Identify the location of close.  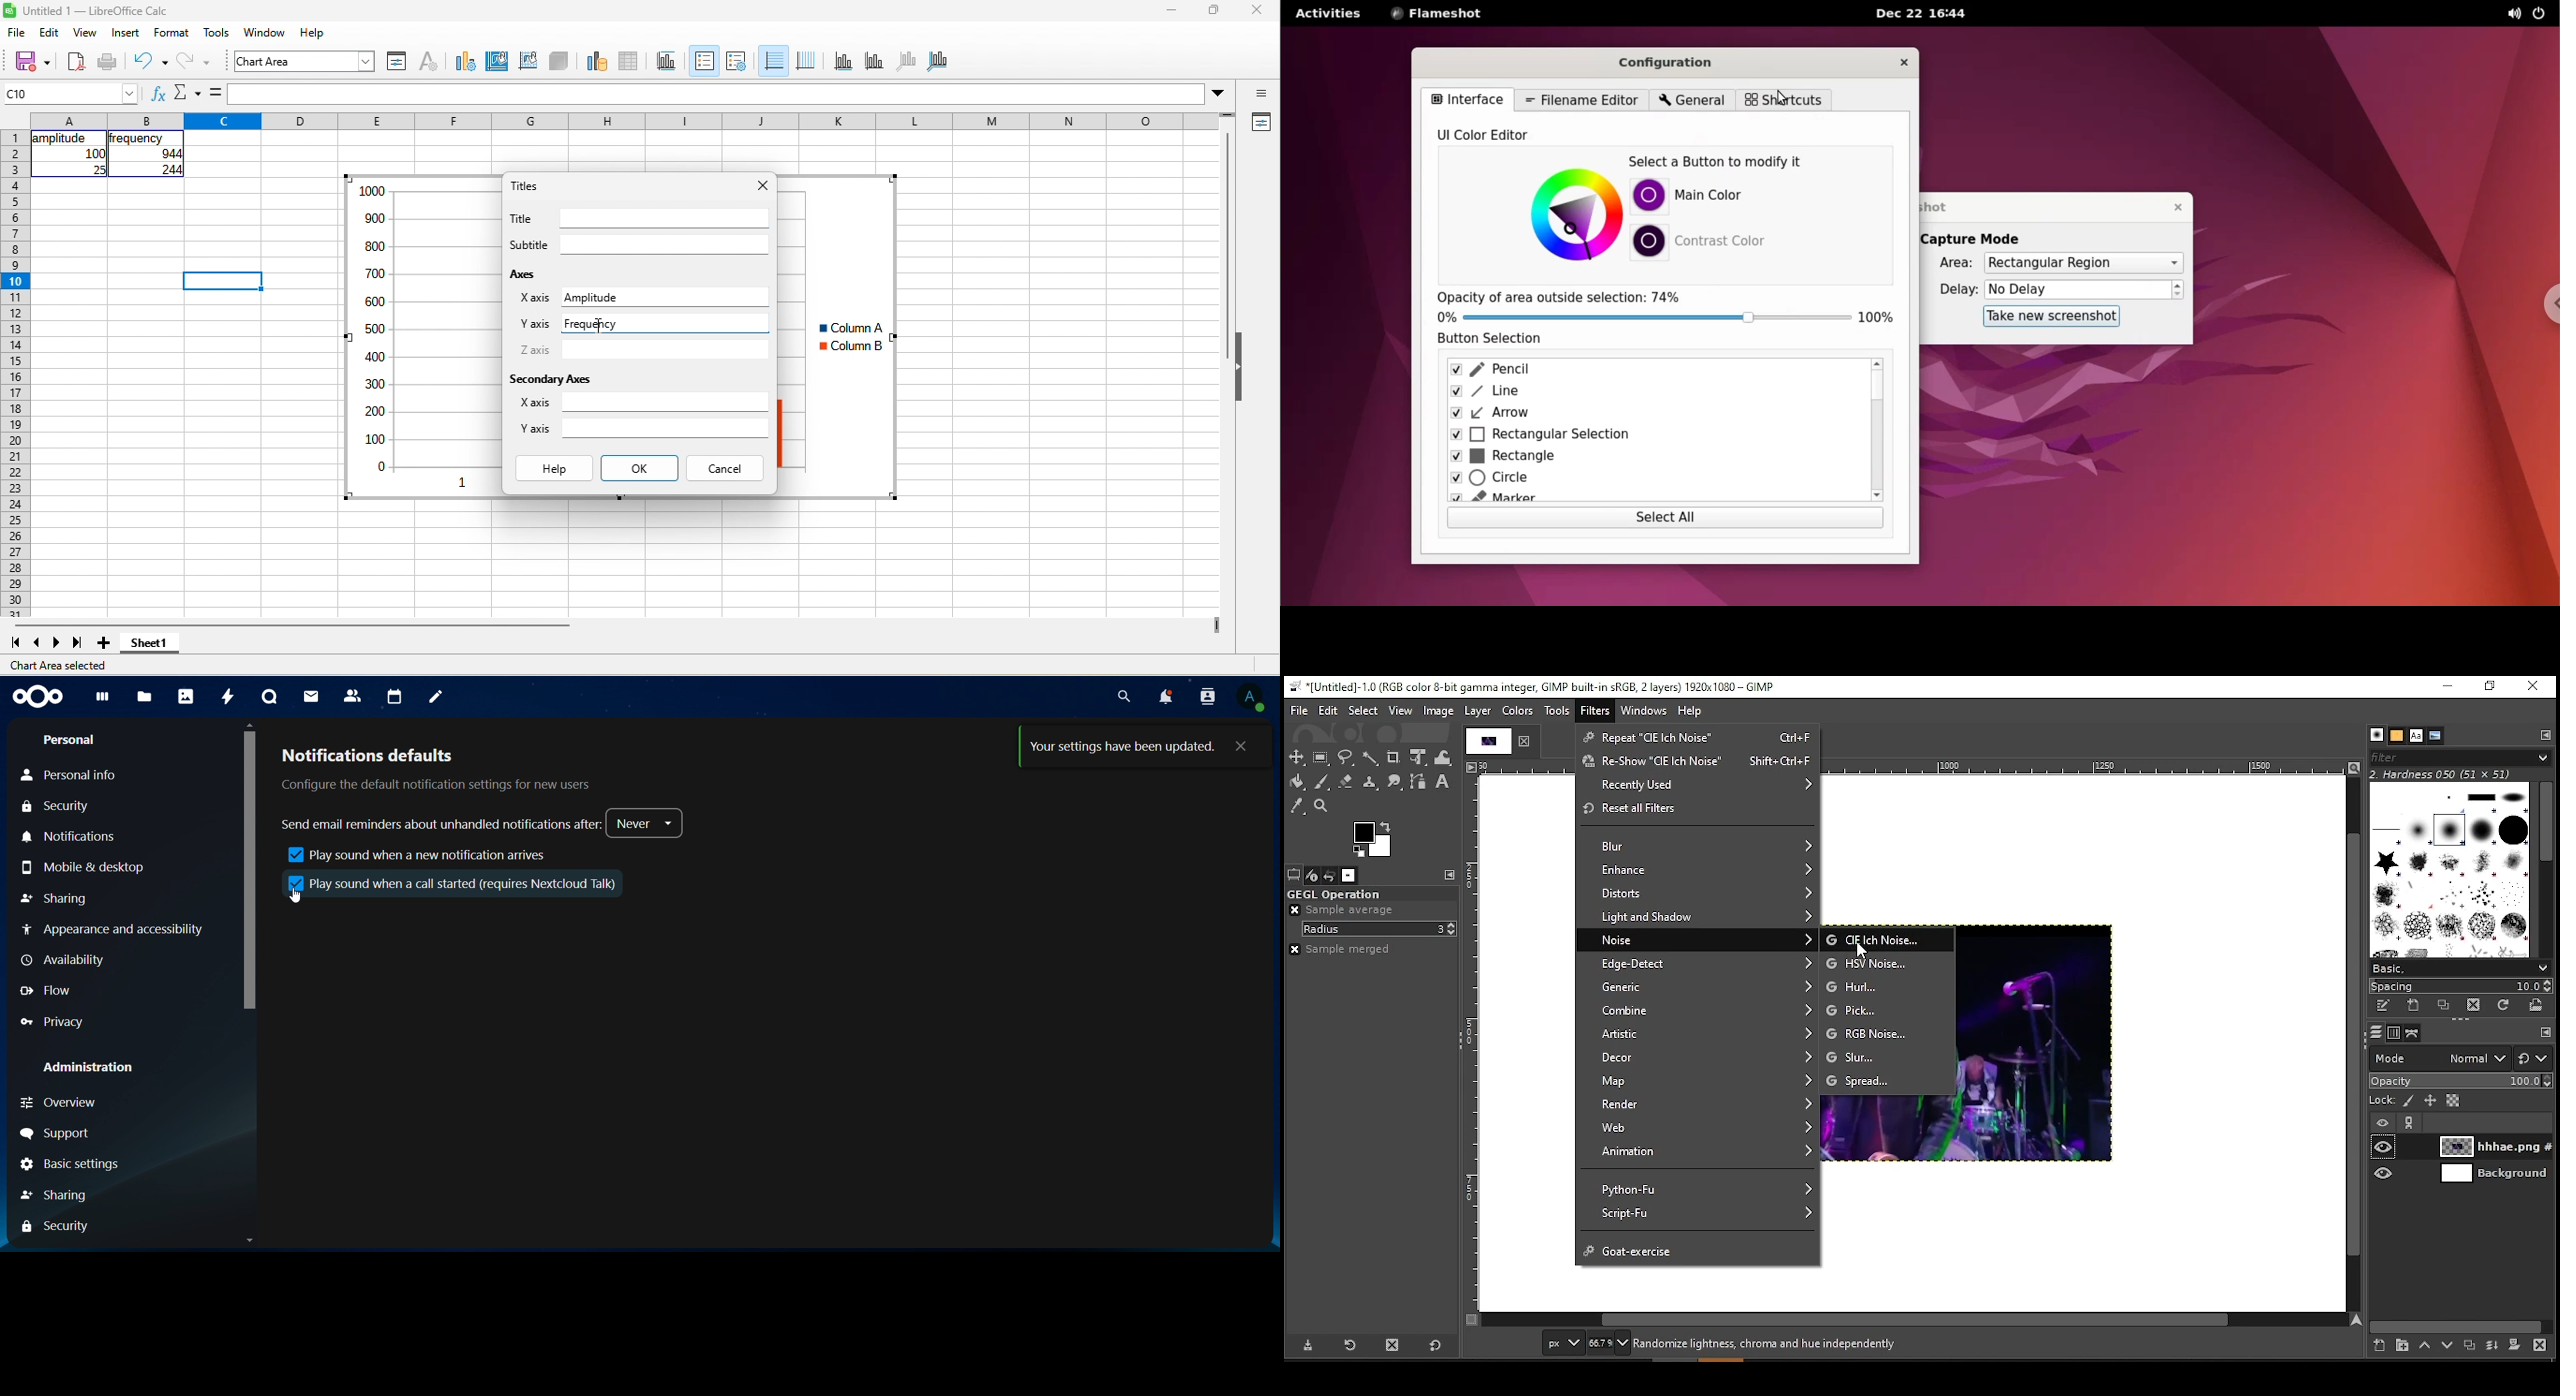
(764, 186).